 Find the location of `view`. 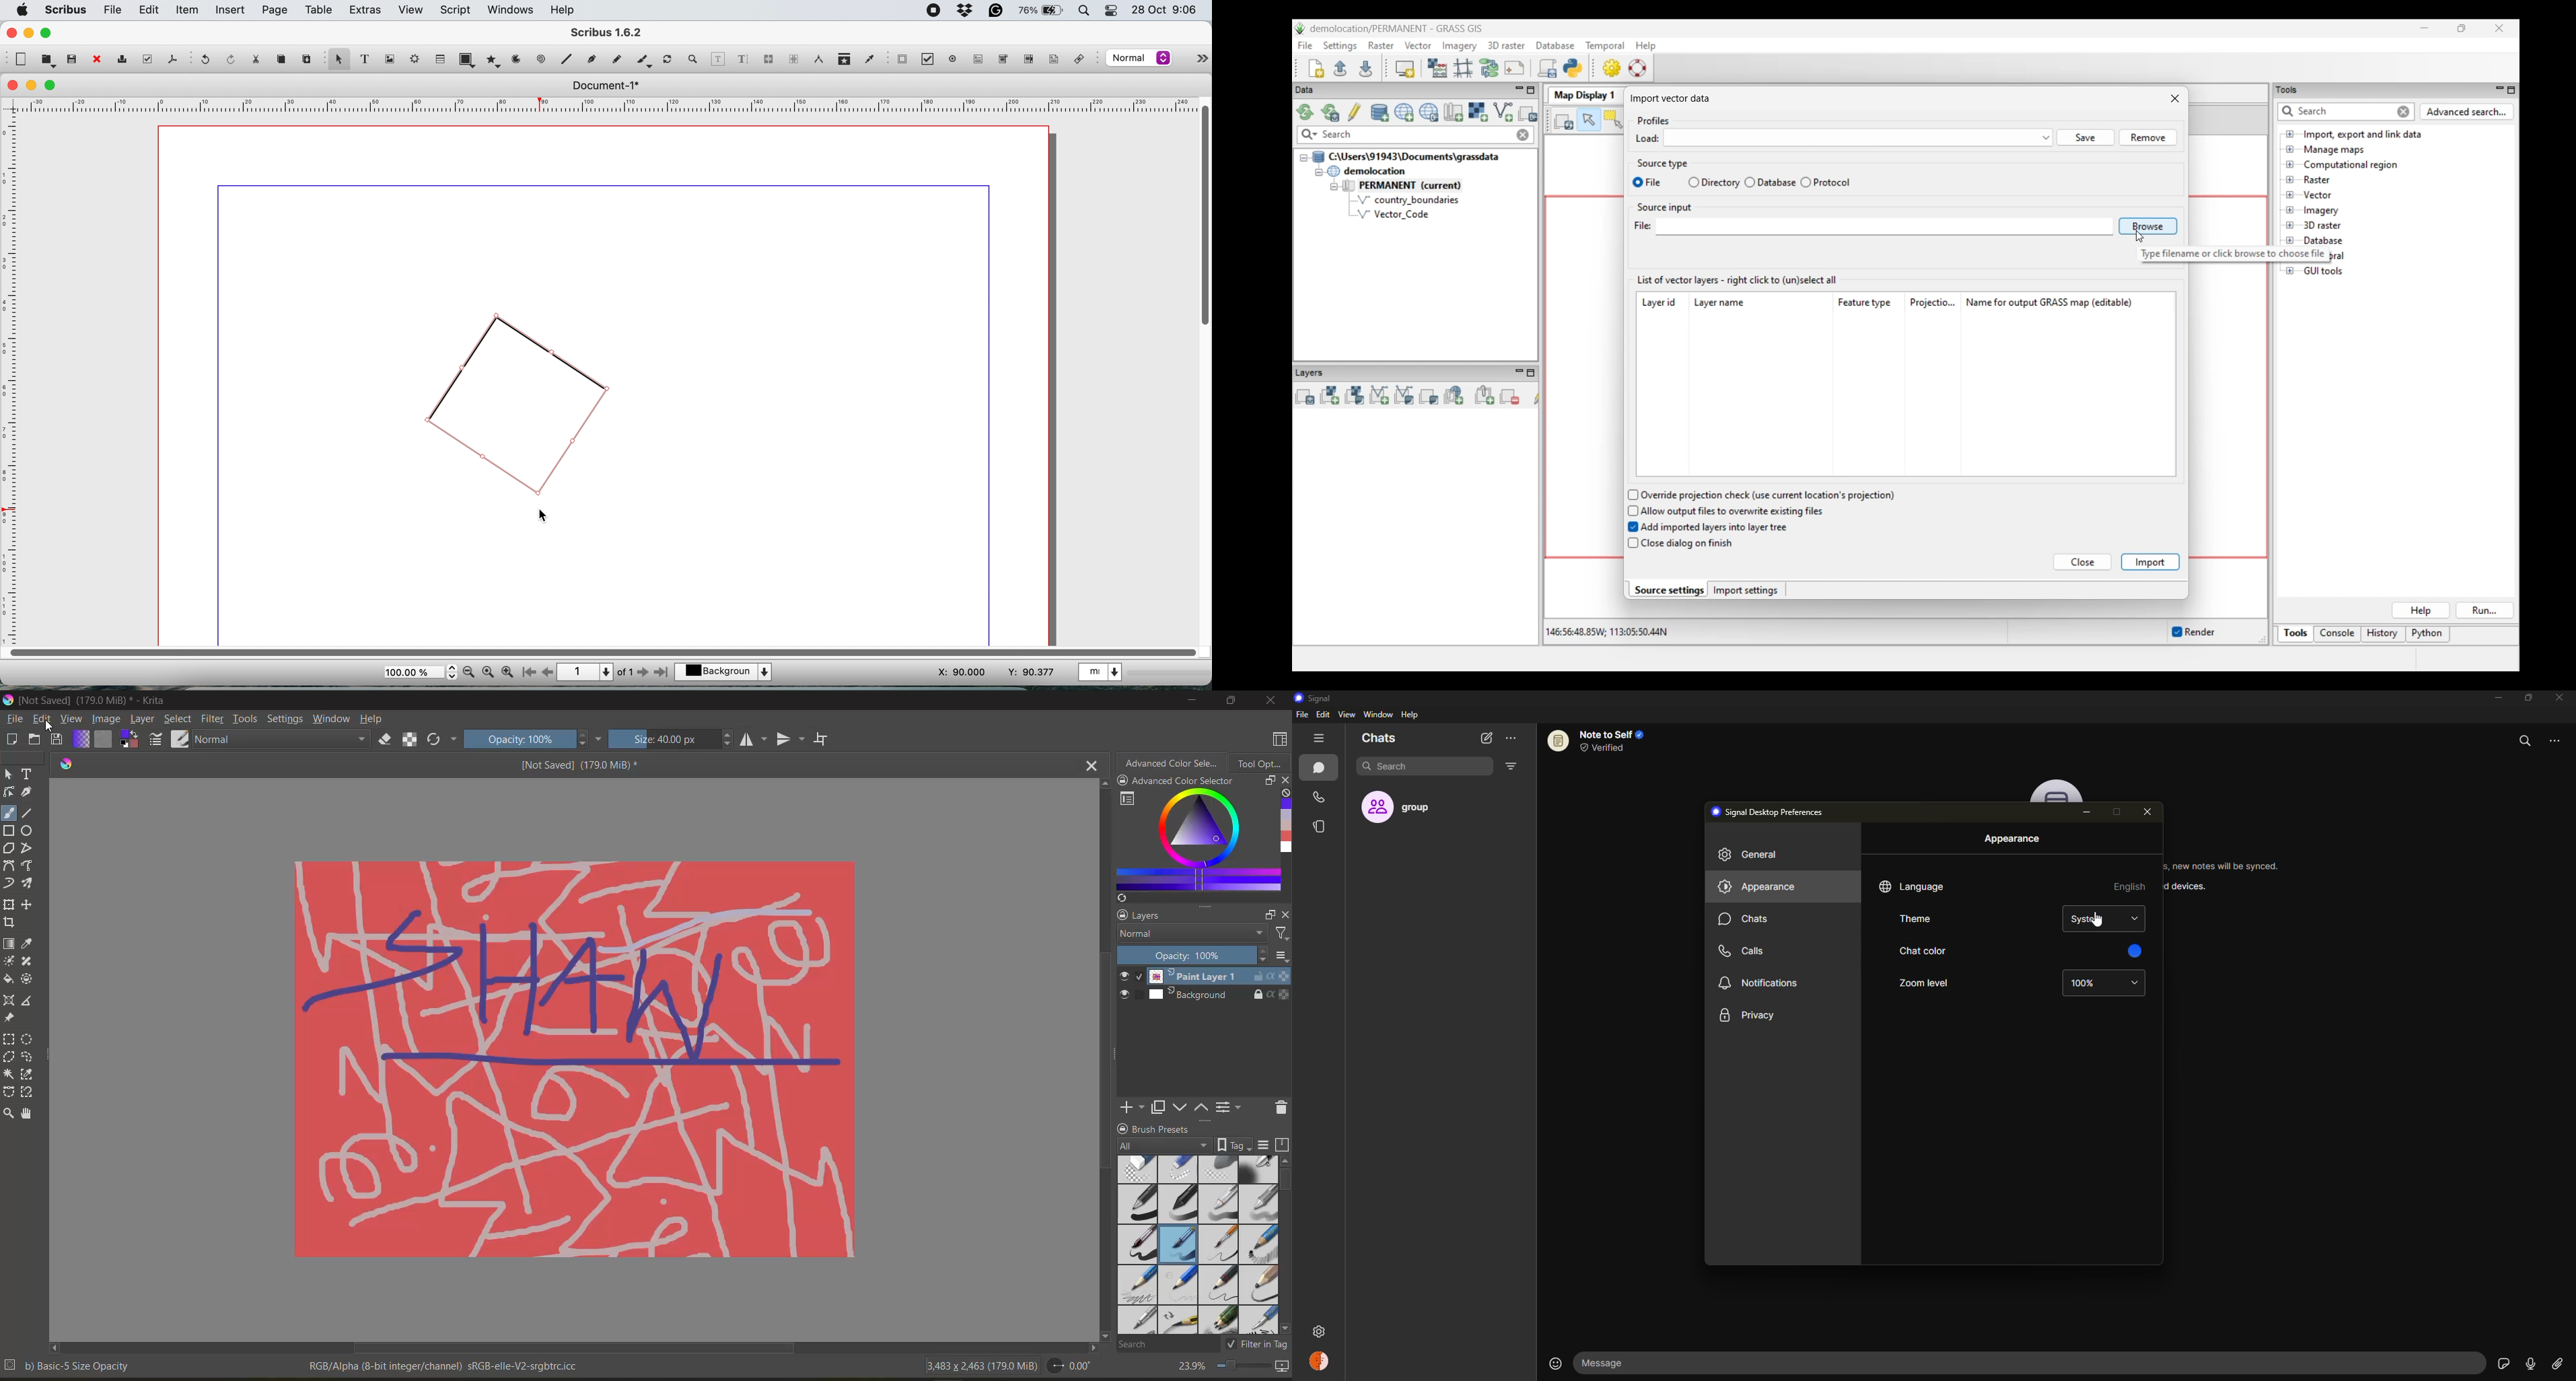

view is located at coordinates (410, 10).